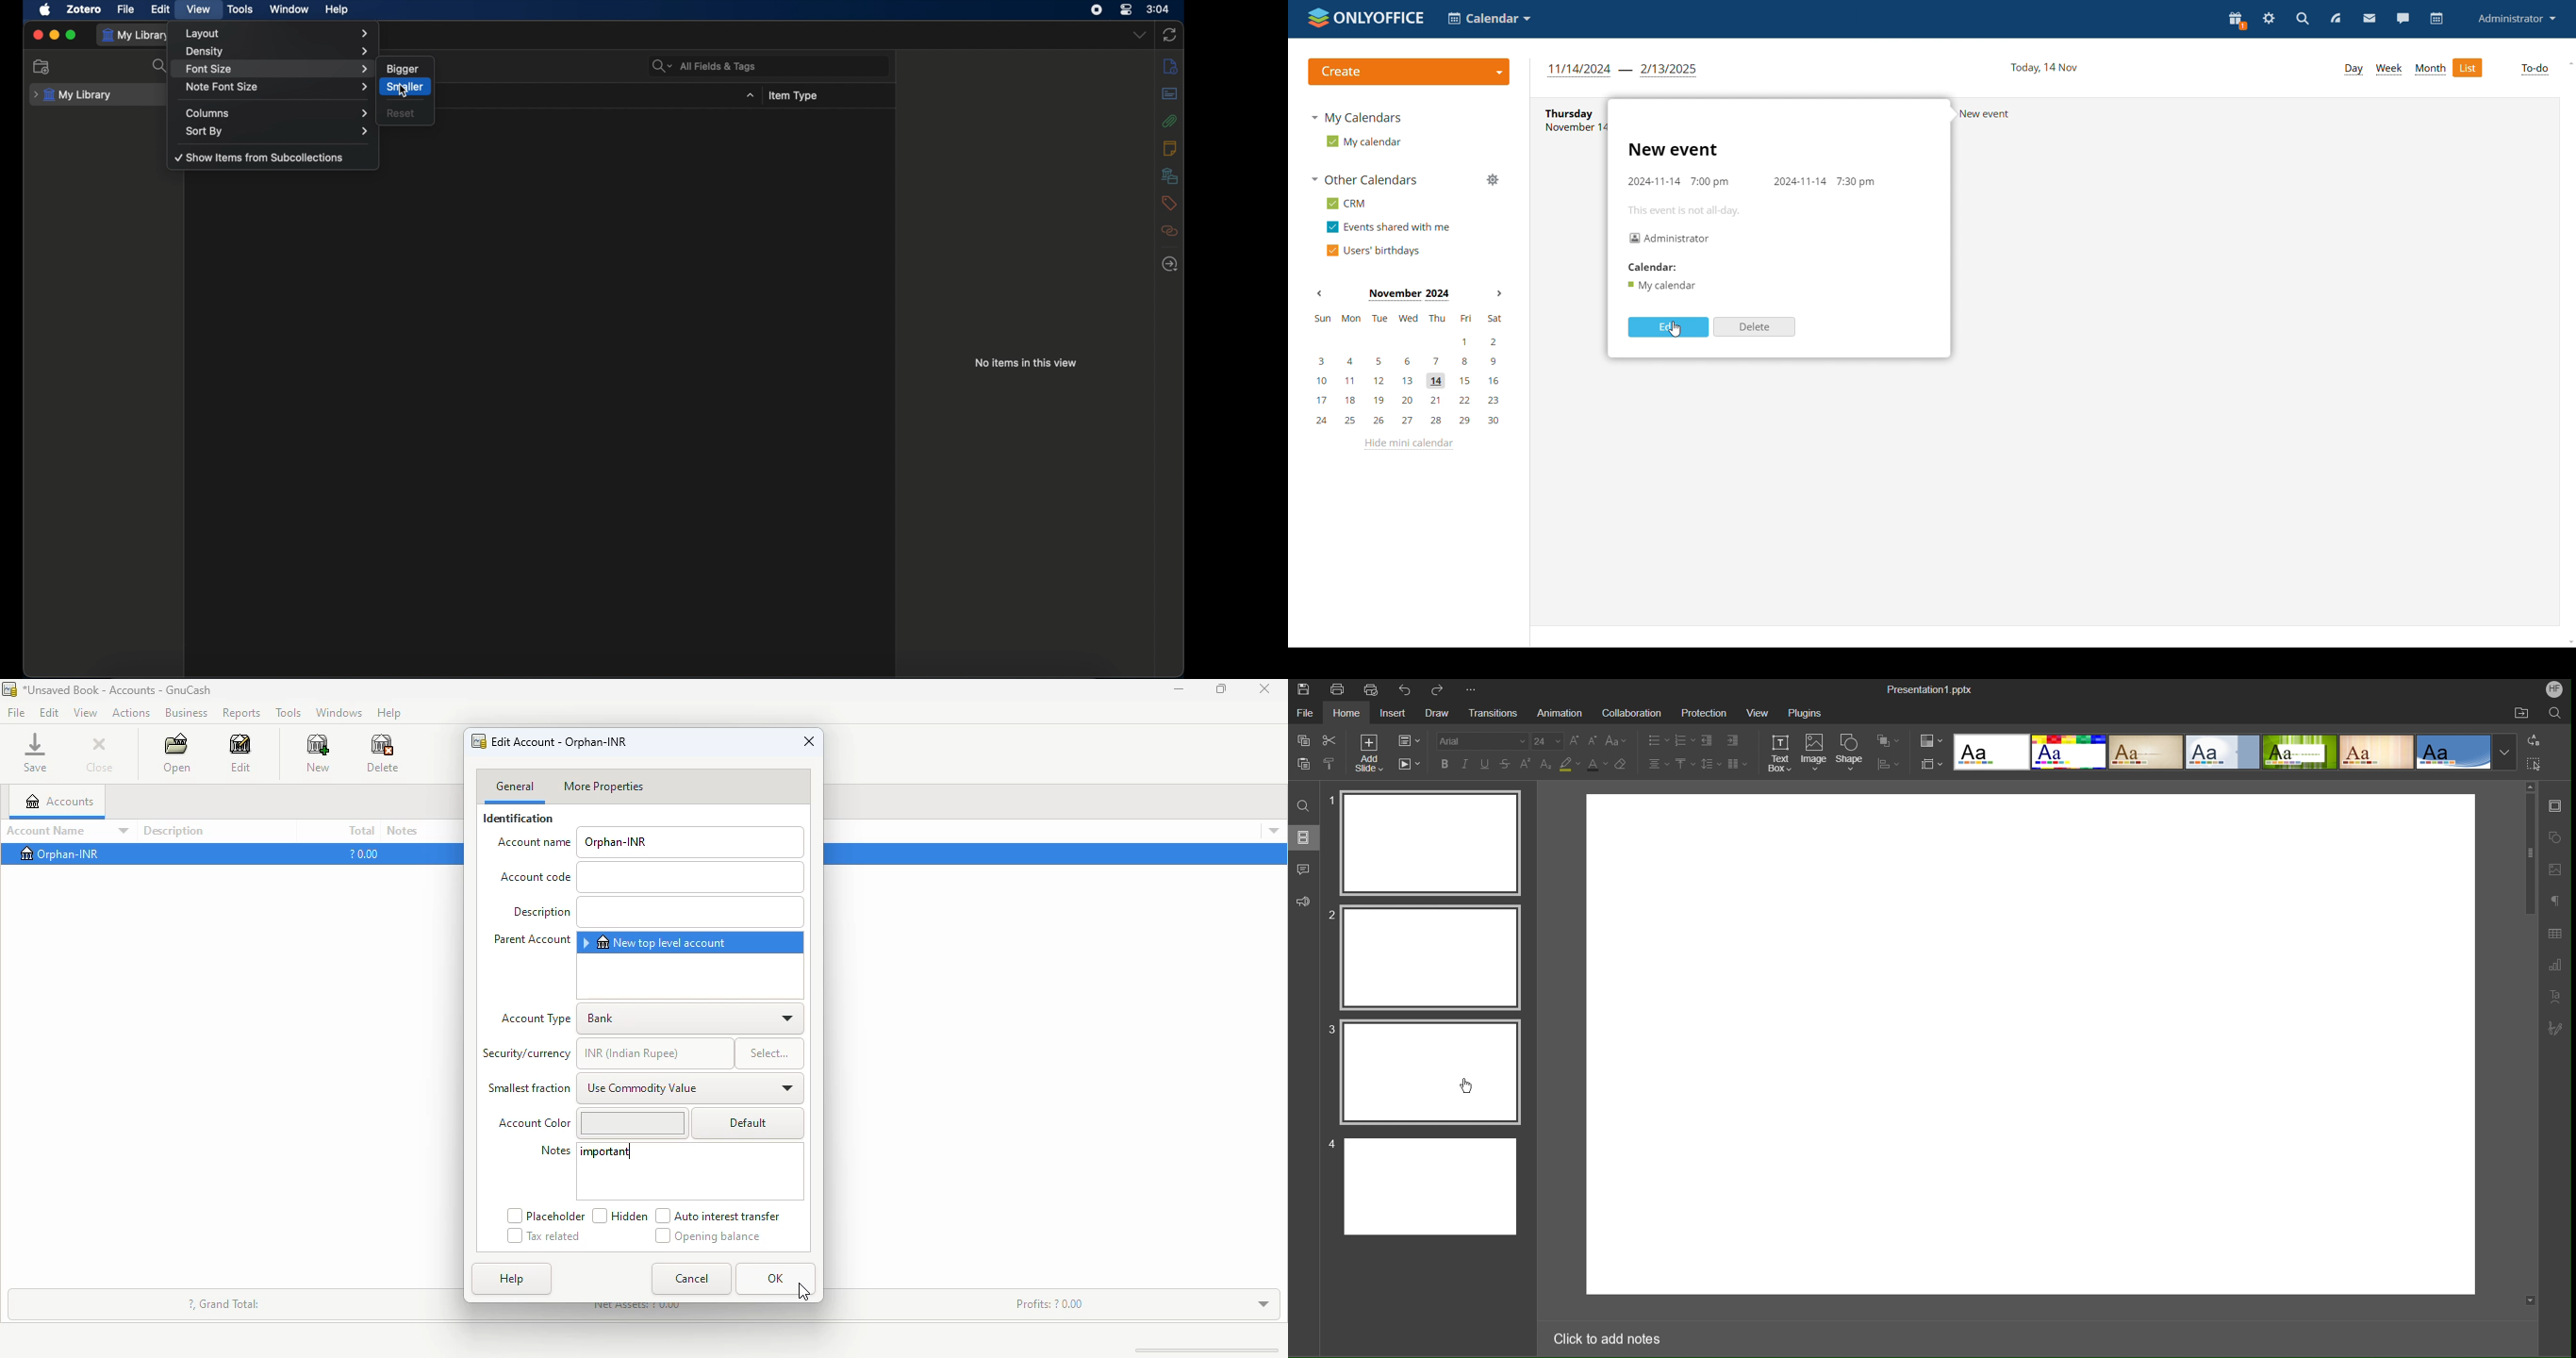  I want to click on settings, so click(2269, 17).